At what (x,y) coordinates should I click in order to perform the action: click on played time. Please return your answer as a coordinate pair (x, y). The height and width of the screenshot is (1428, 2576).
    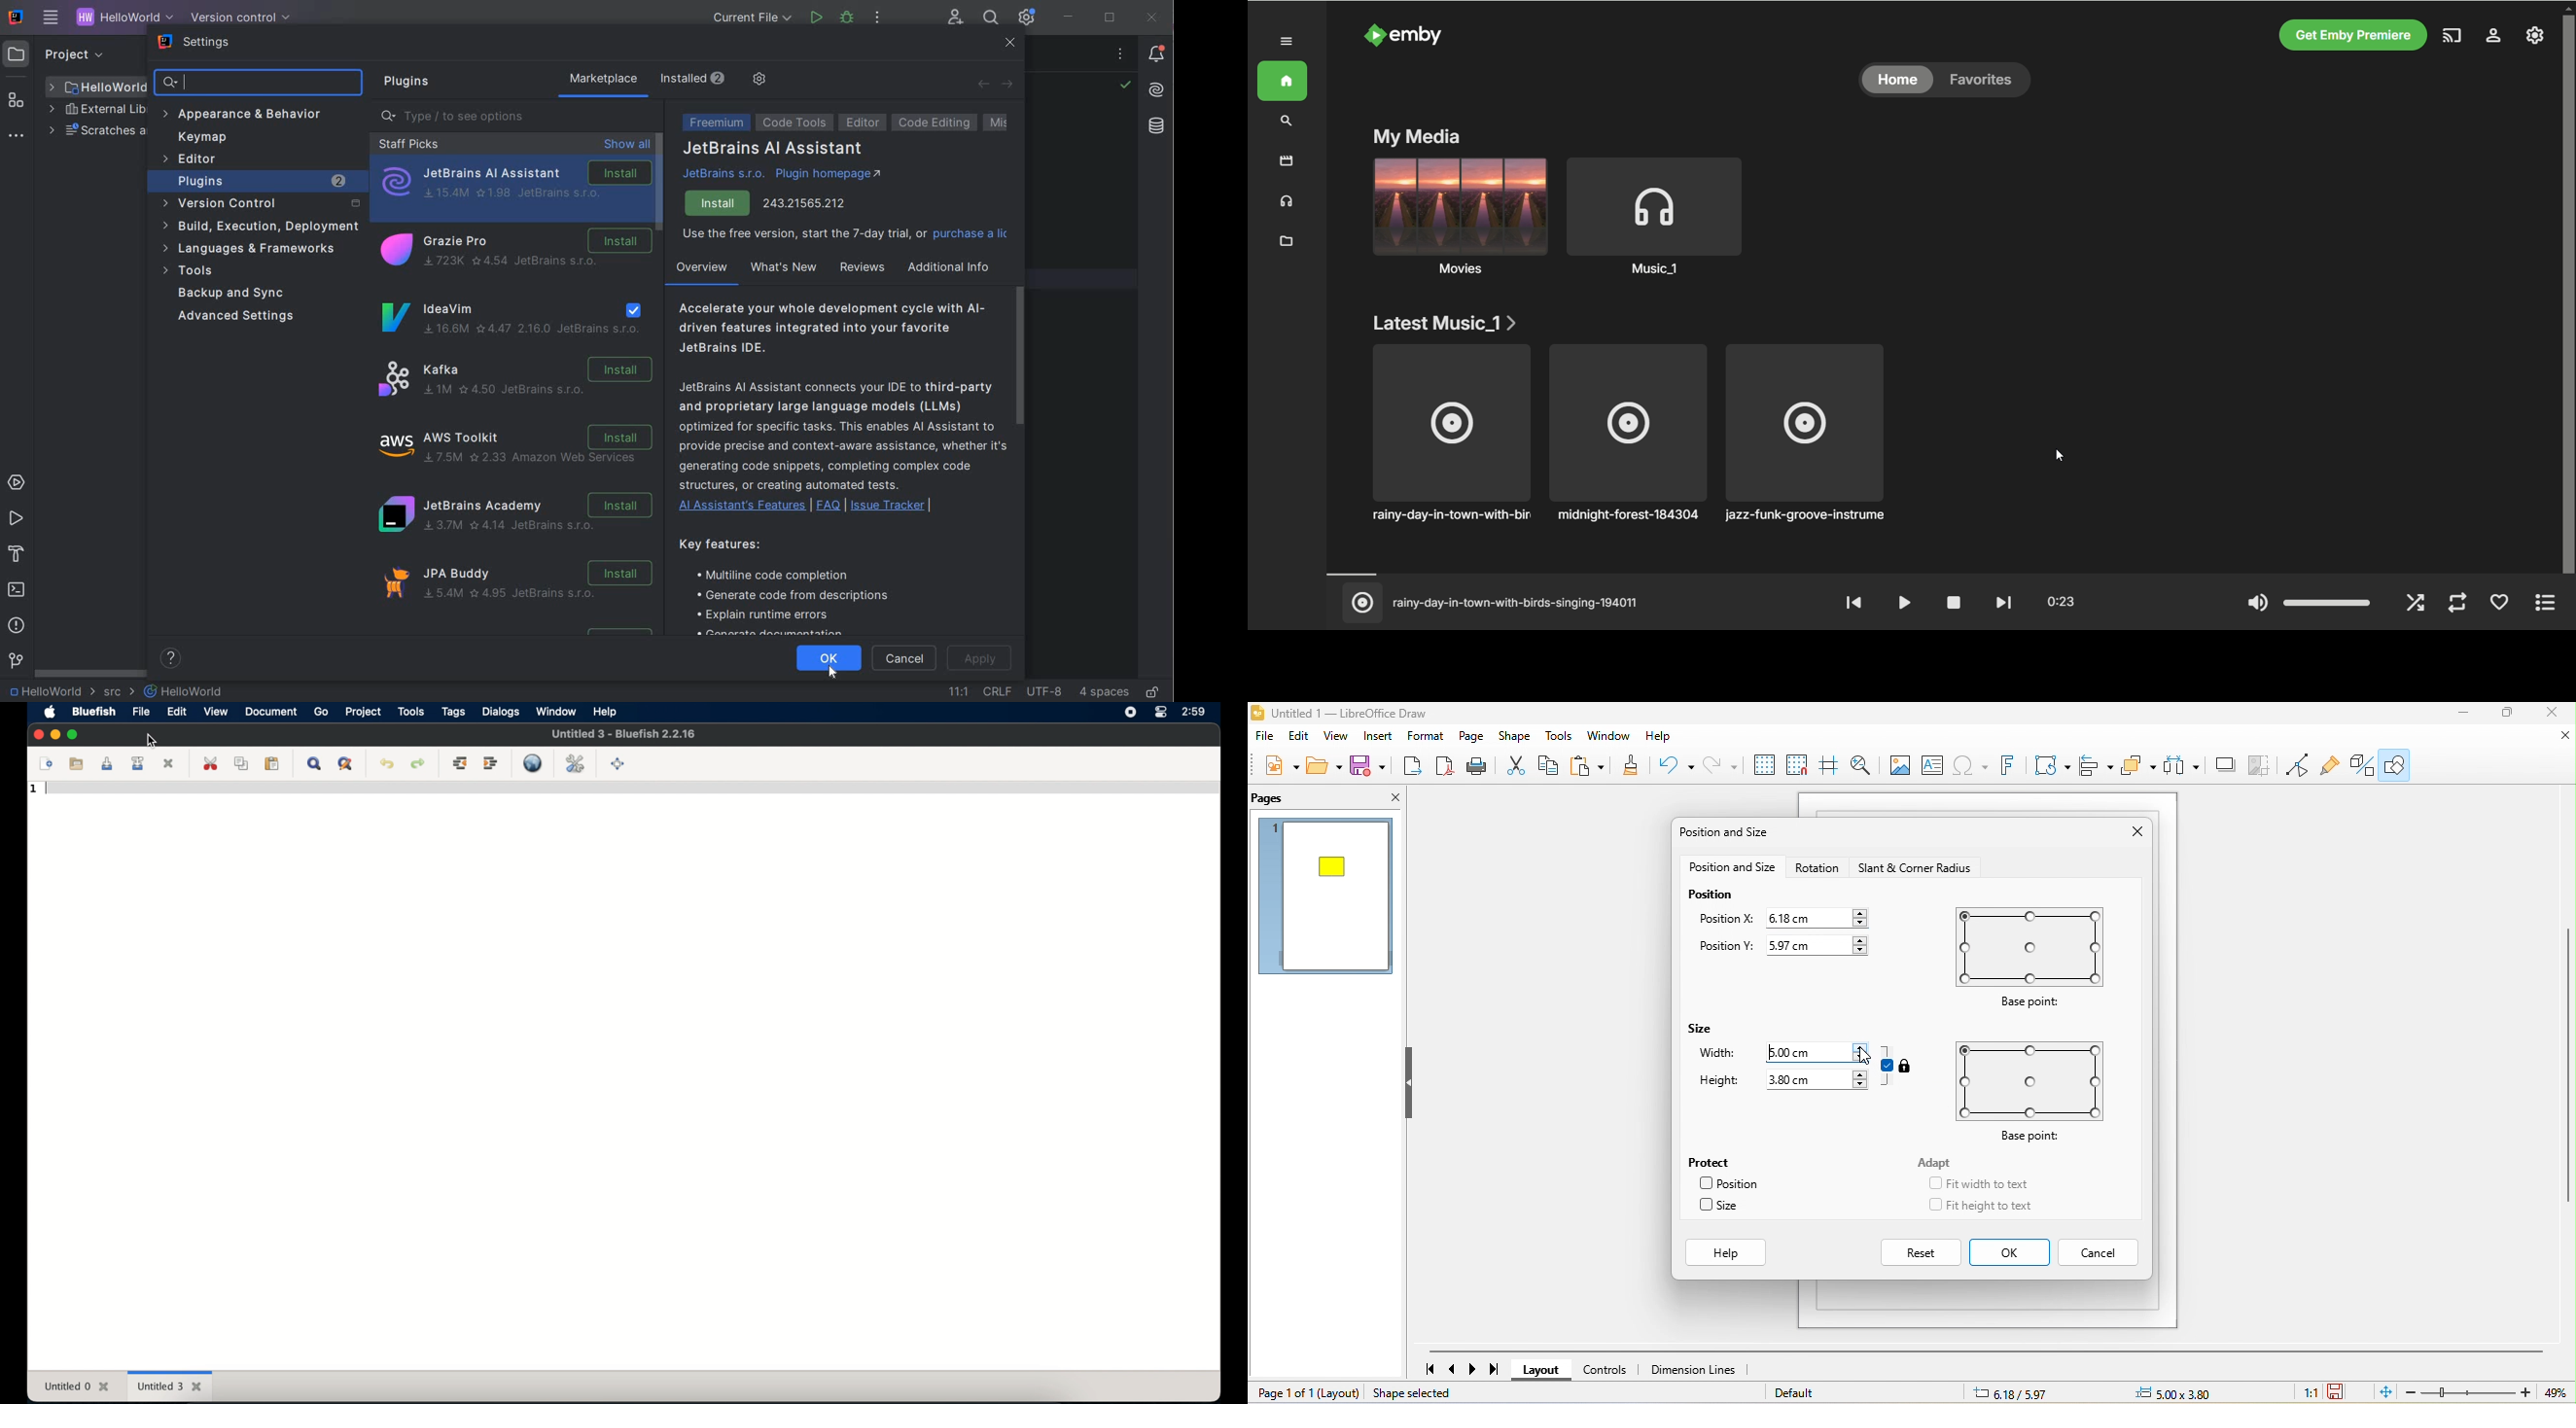
    Looking at the image, I should click on (2060, 602).